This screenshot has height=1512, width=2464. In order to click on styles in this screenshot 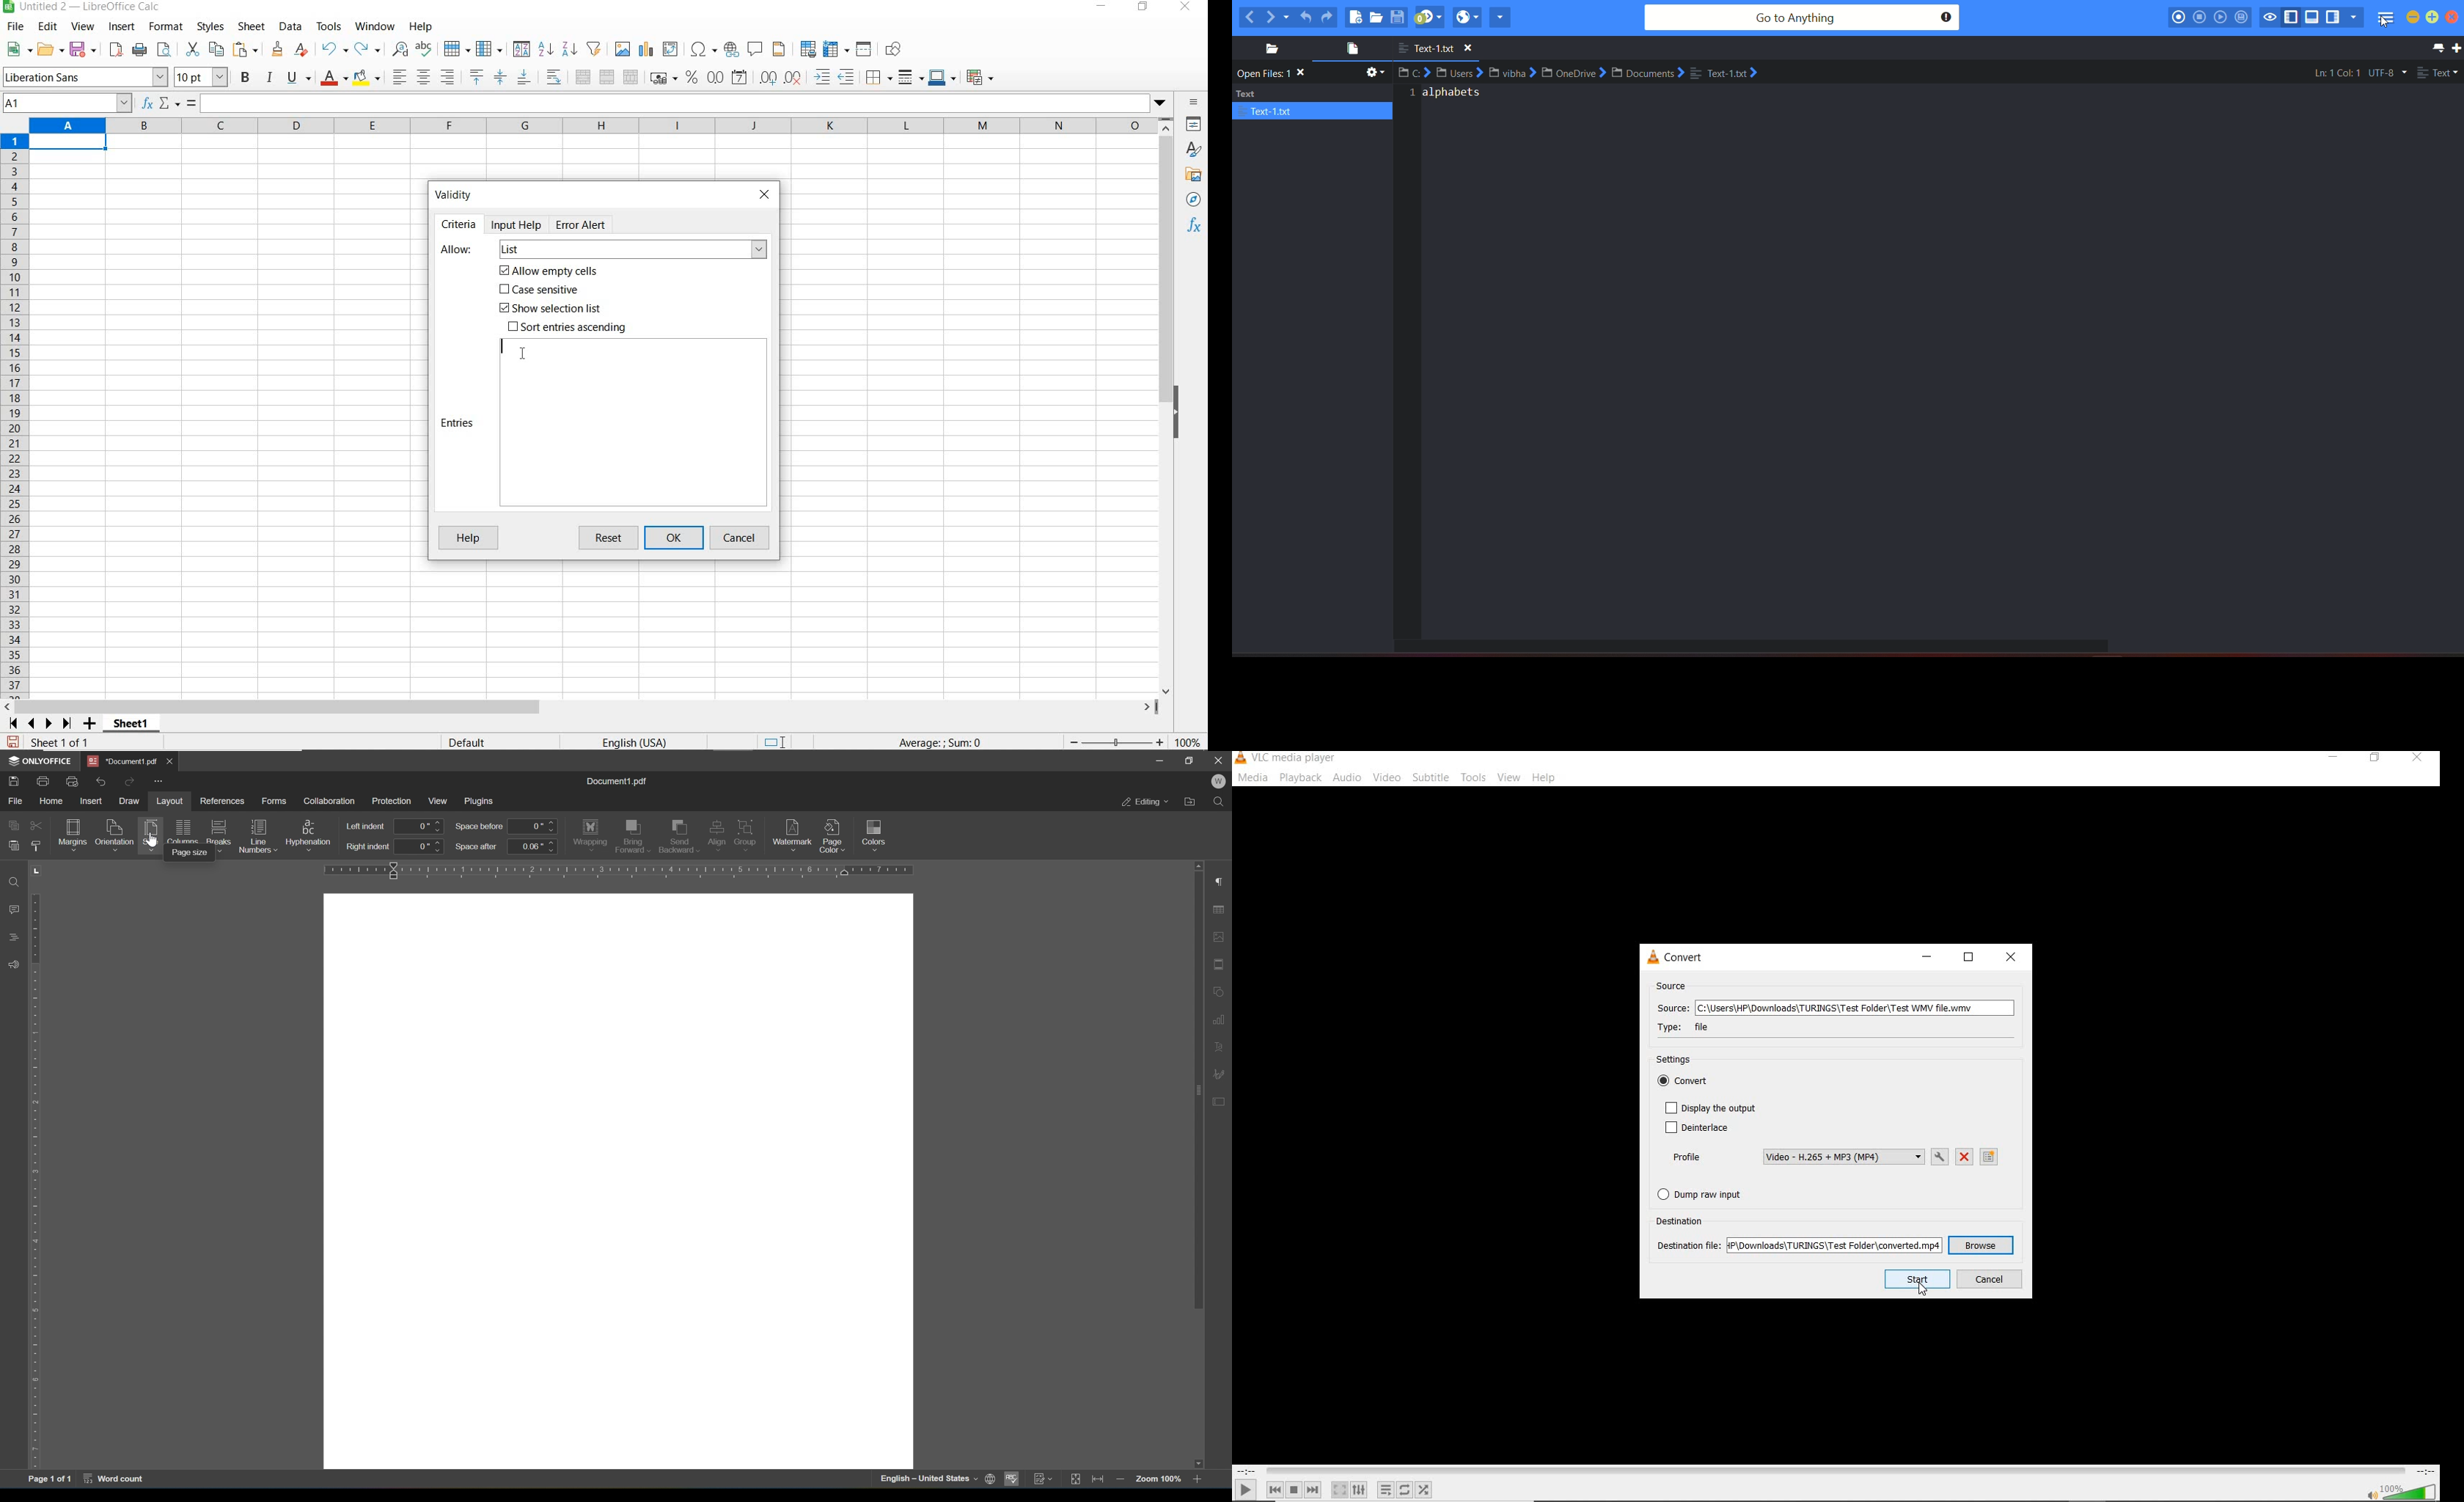, I will do `click(209, 27)`.